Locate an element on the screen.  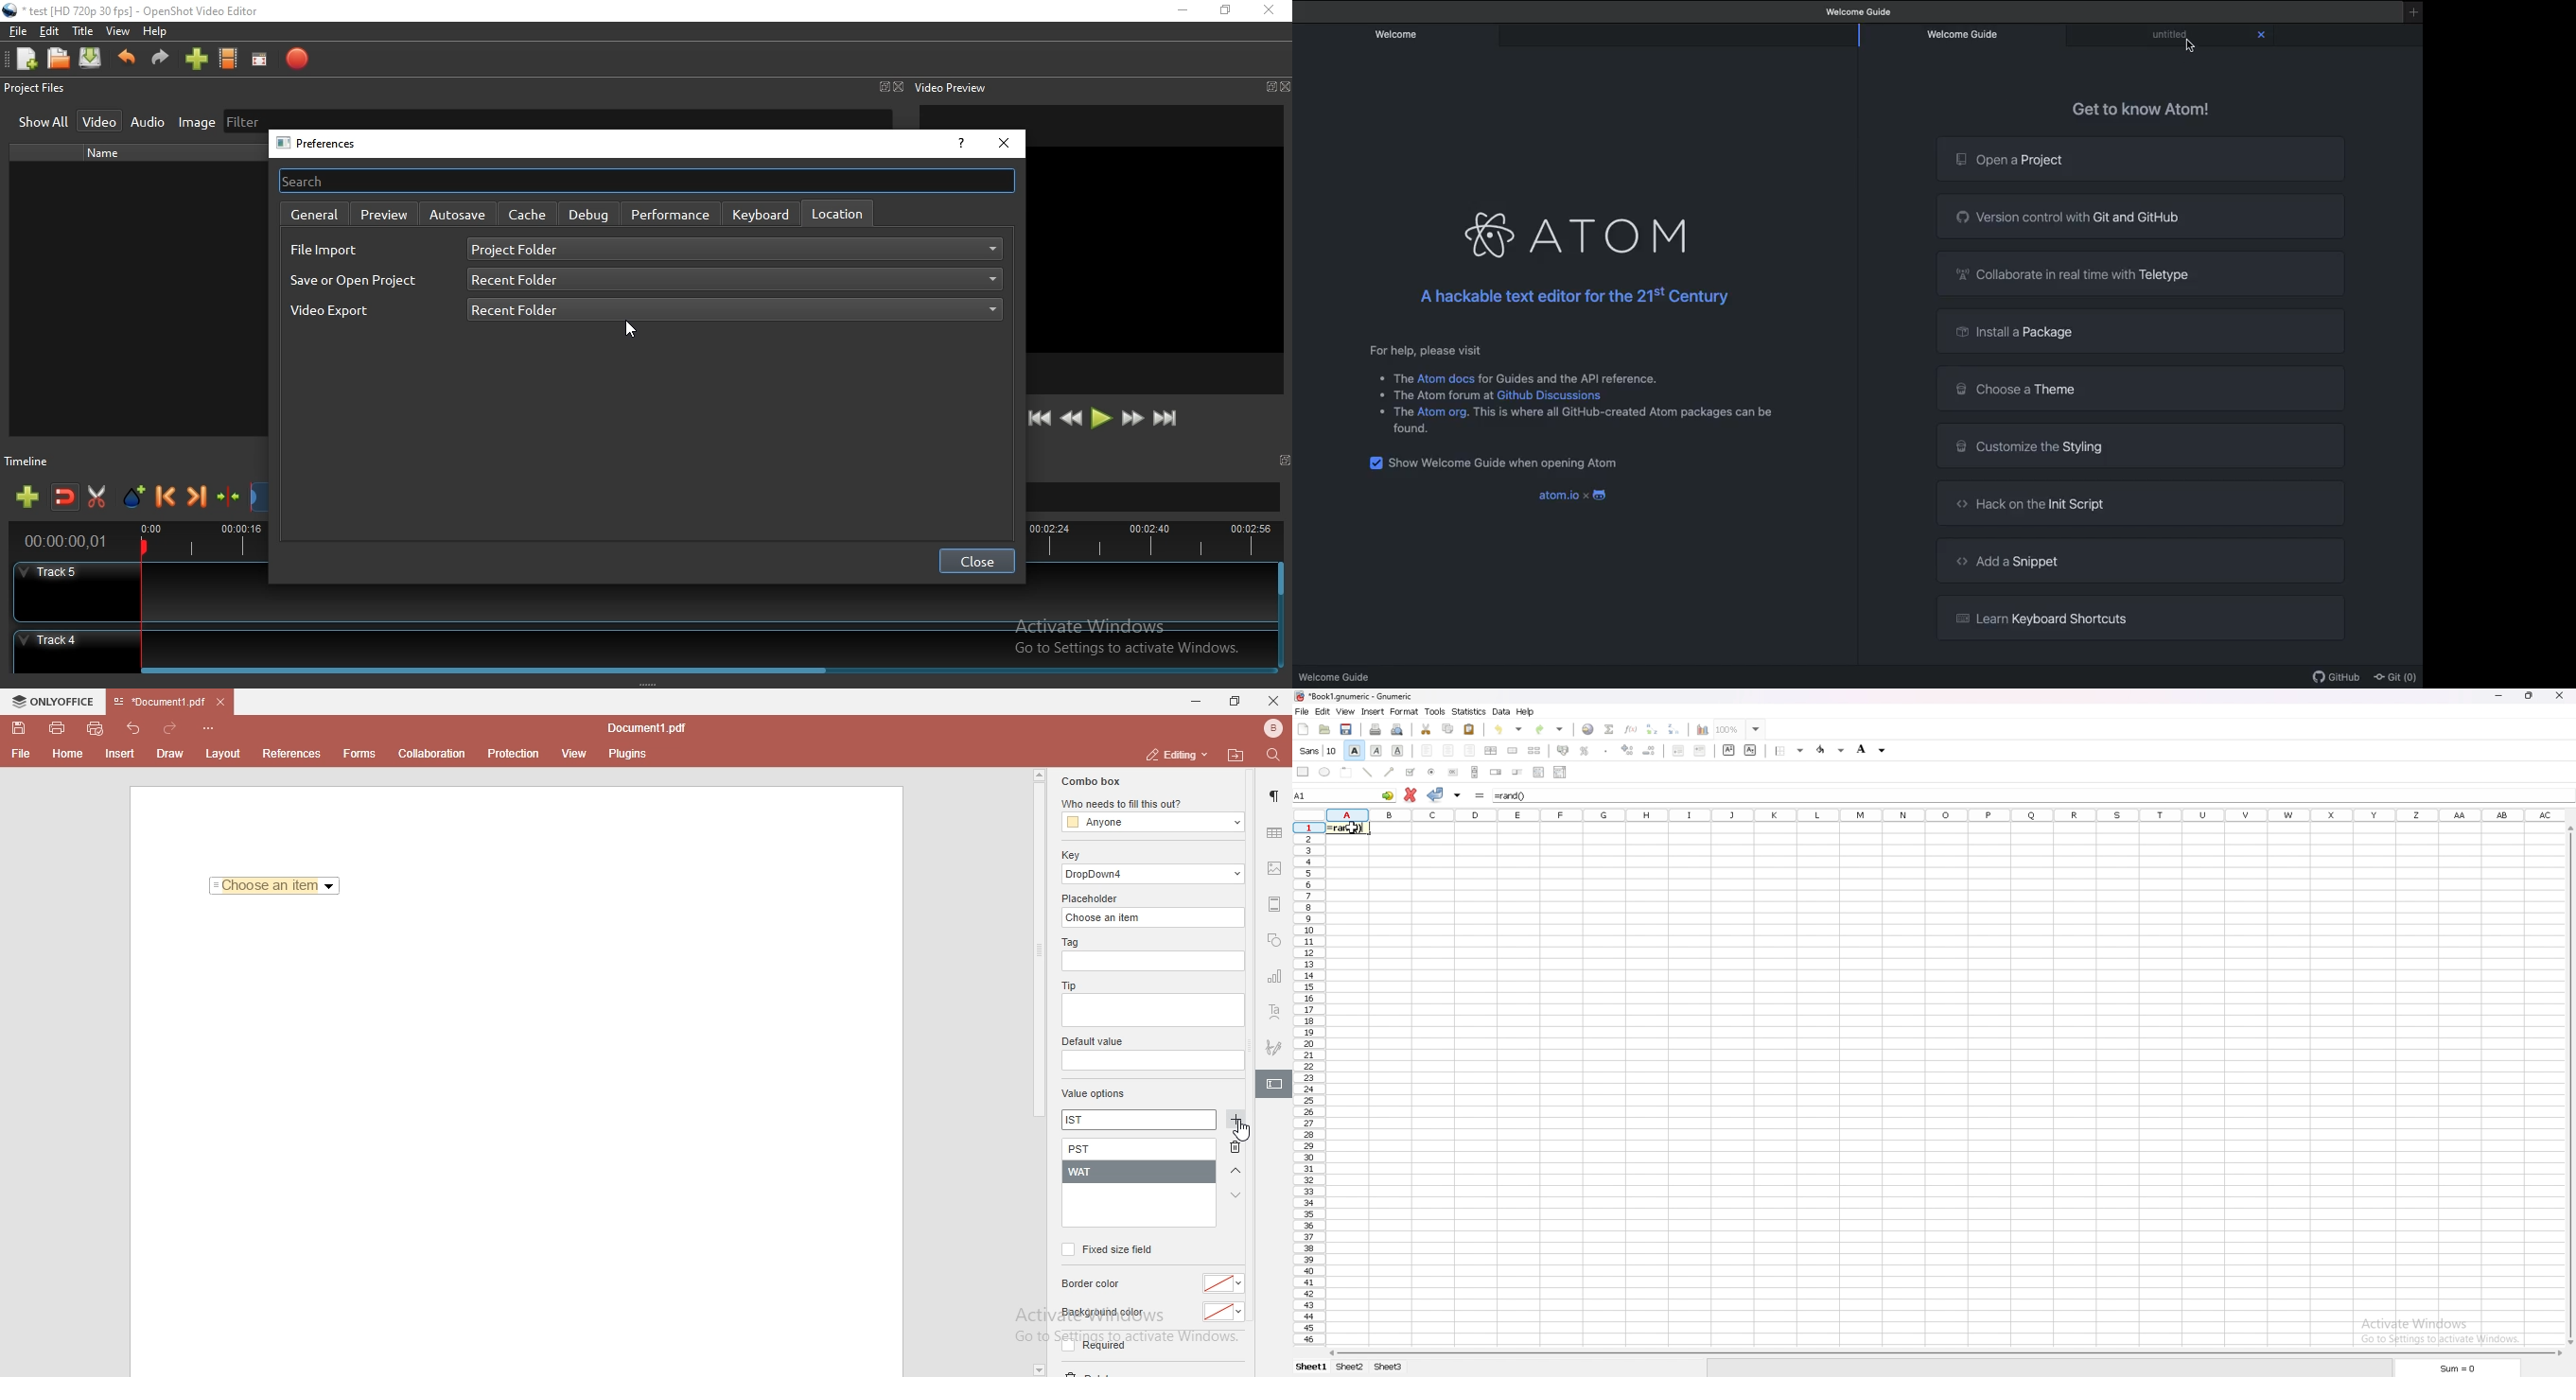
data is located at coordinates (1501, 711).